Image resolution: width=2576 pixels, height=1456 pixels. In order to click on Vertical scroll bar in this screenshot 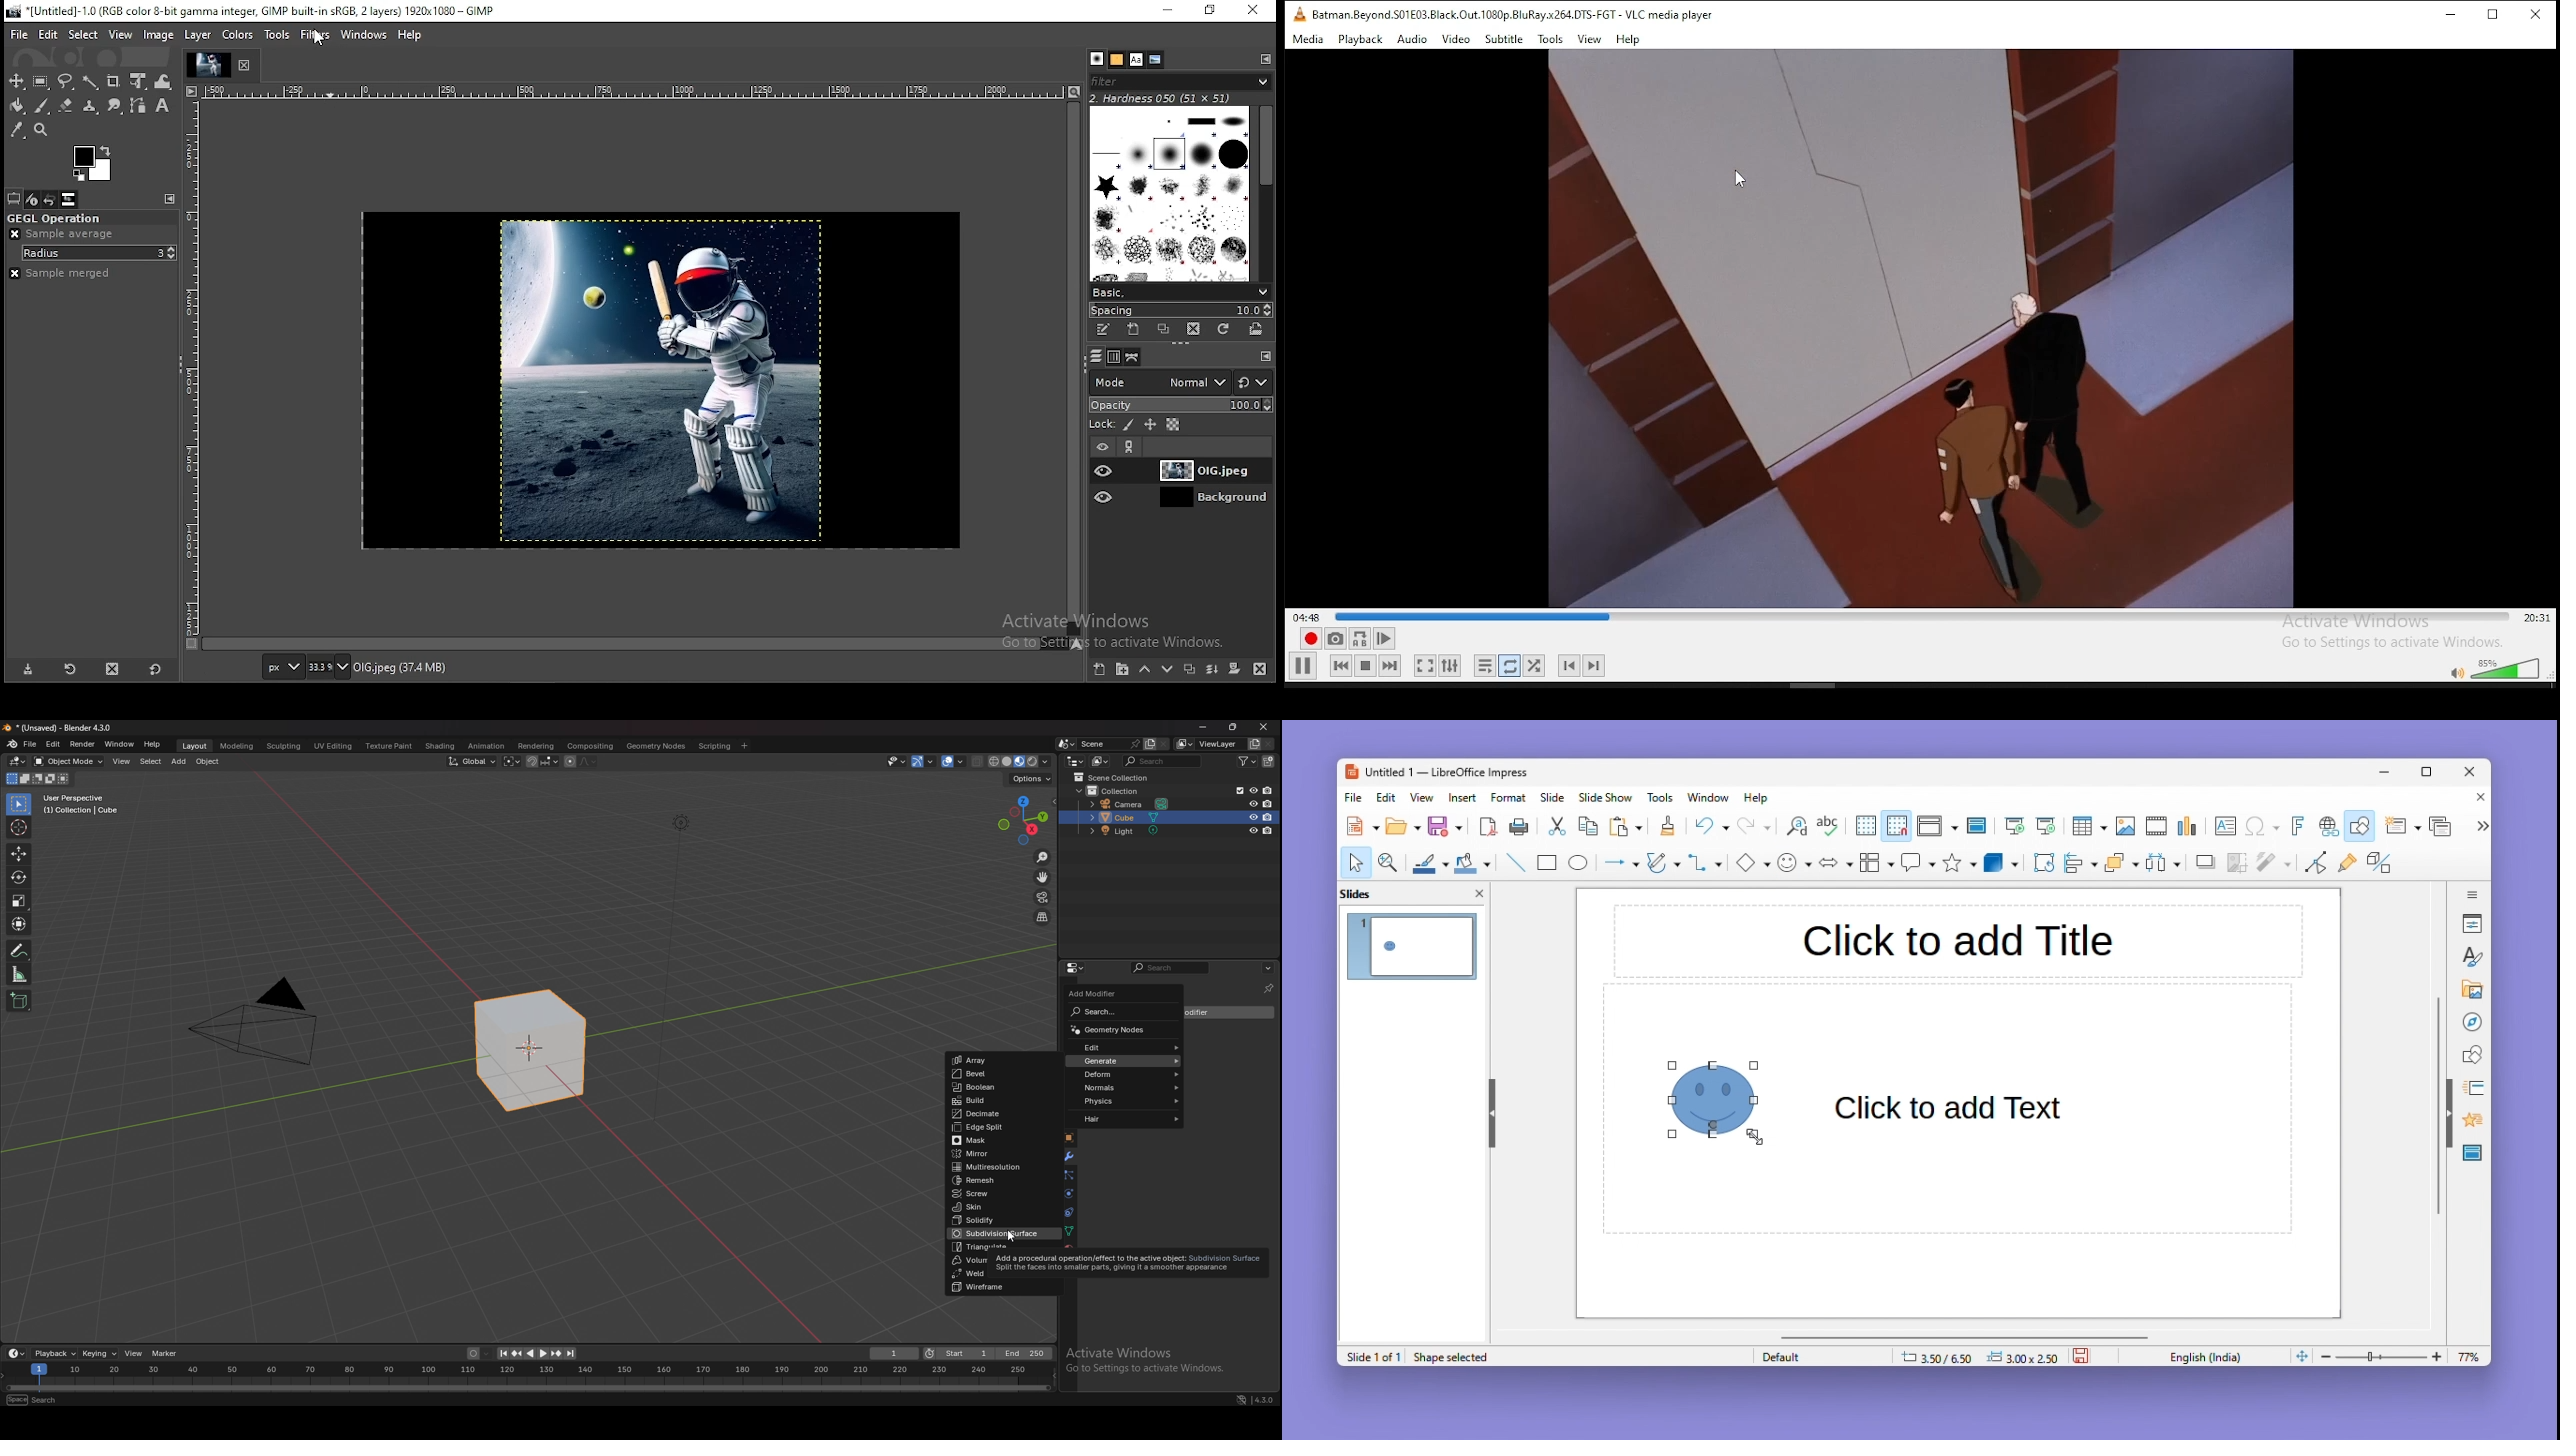, I will do `click(2438, 1106)`.